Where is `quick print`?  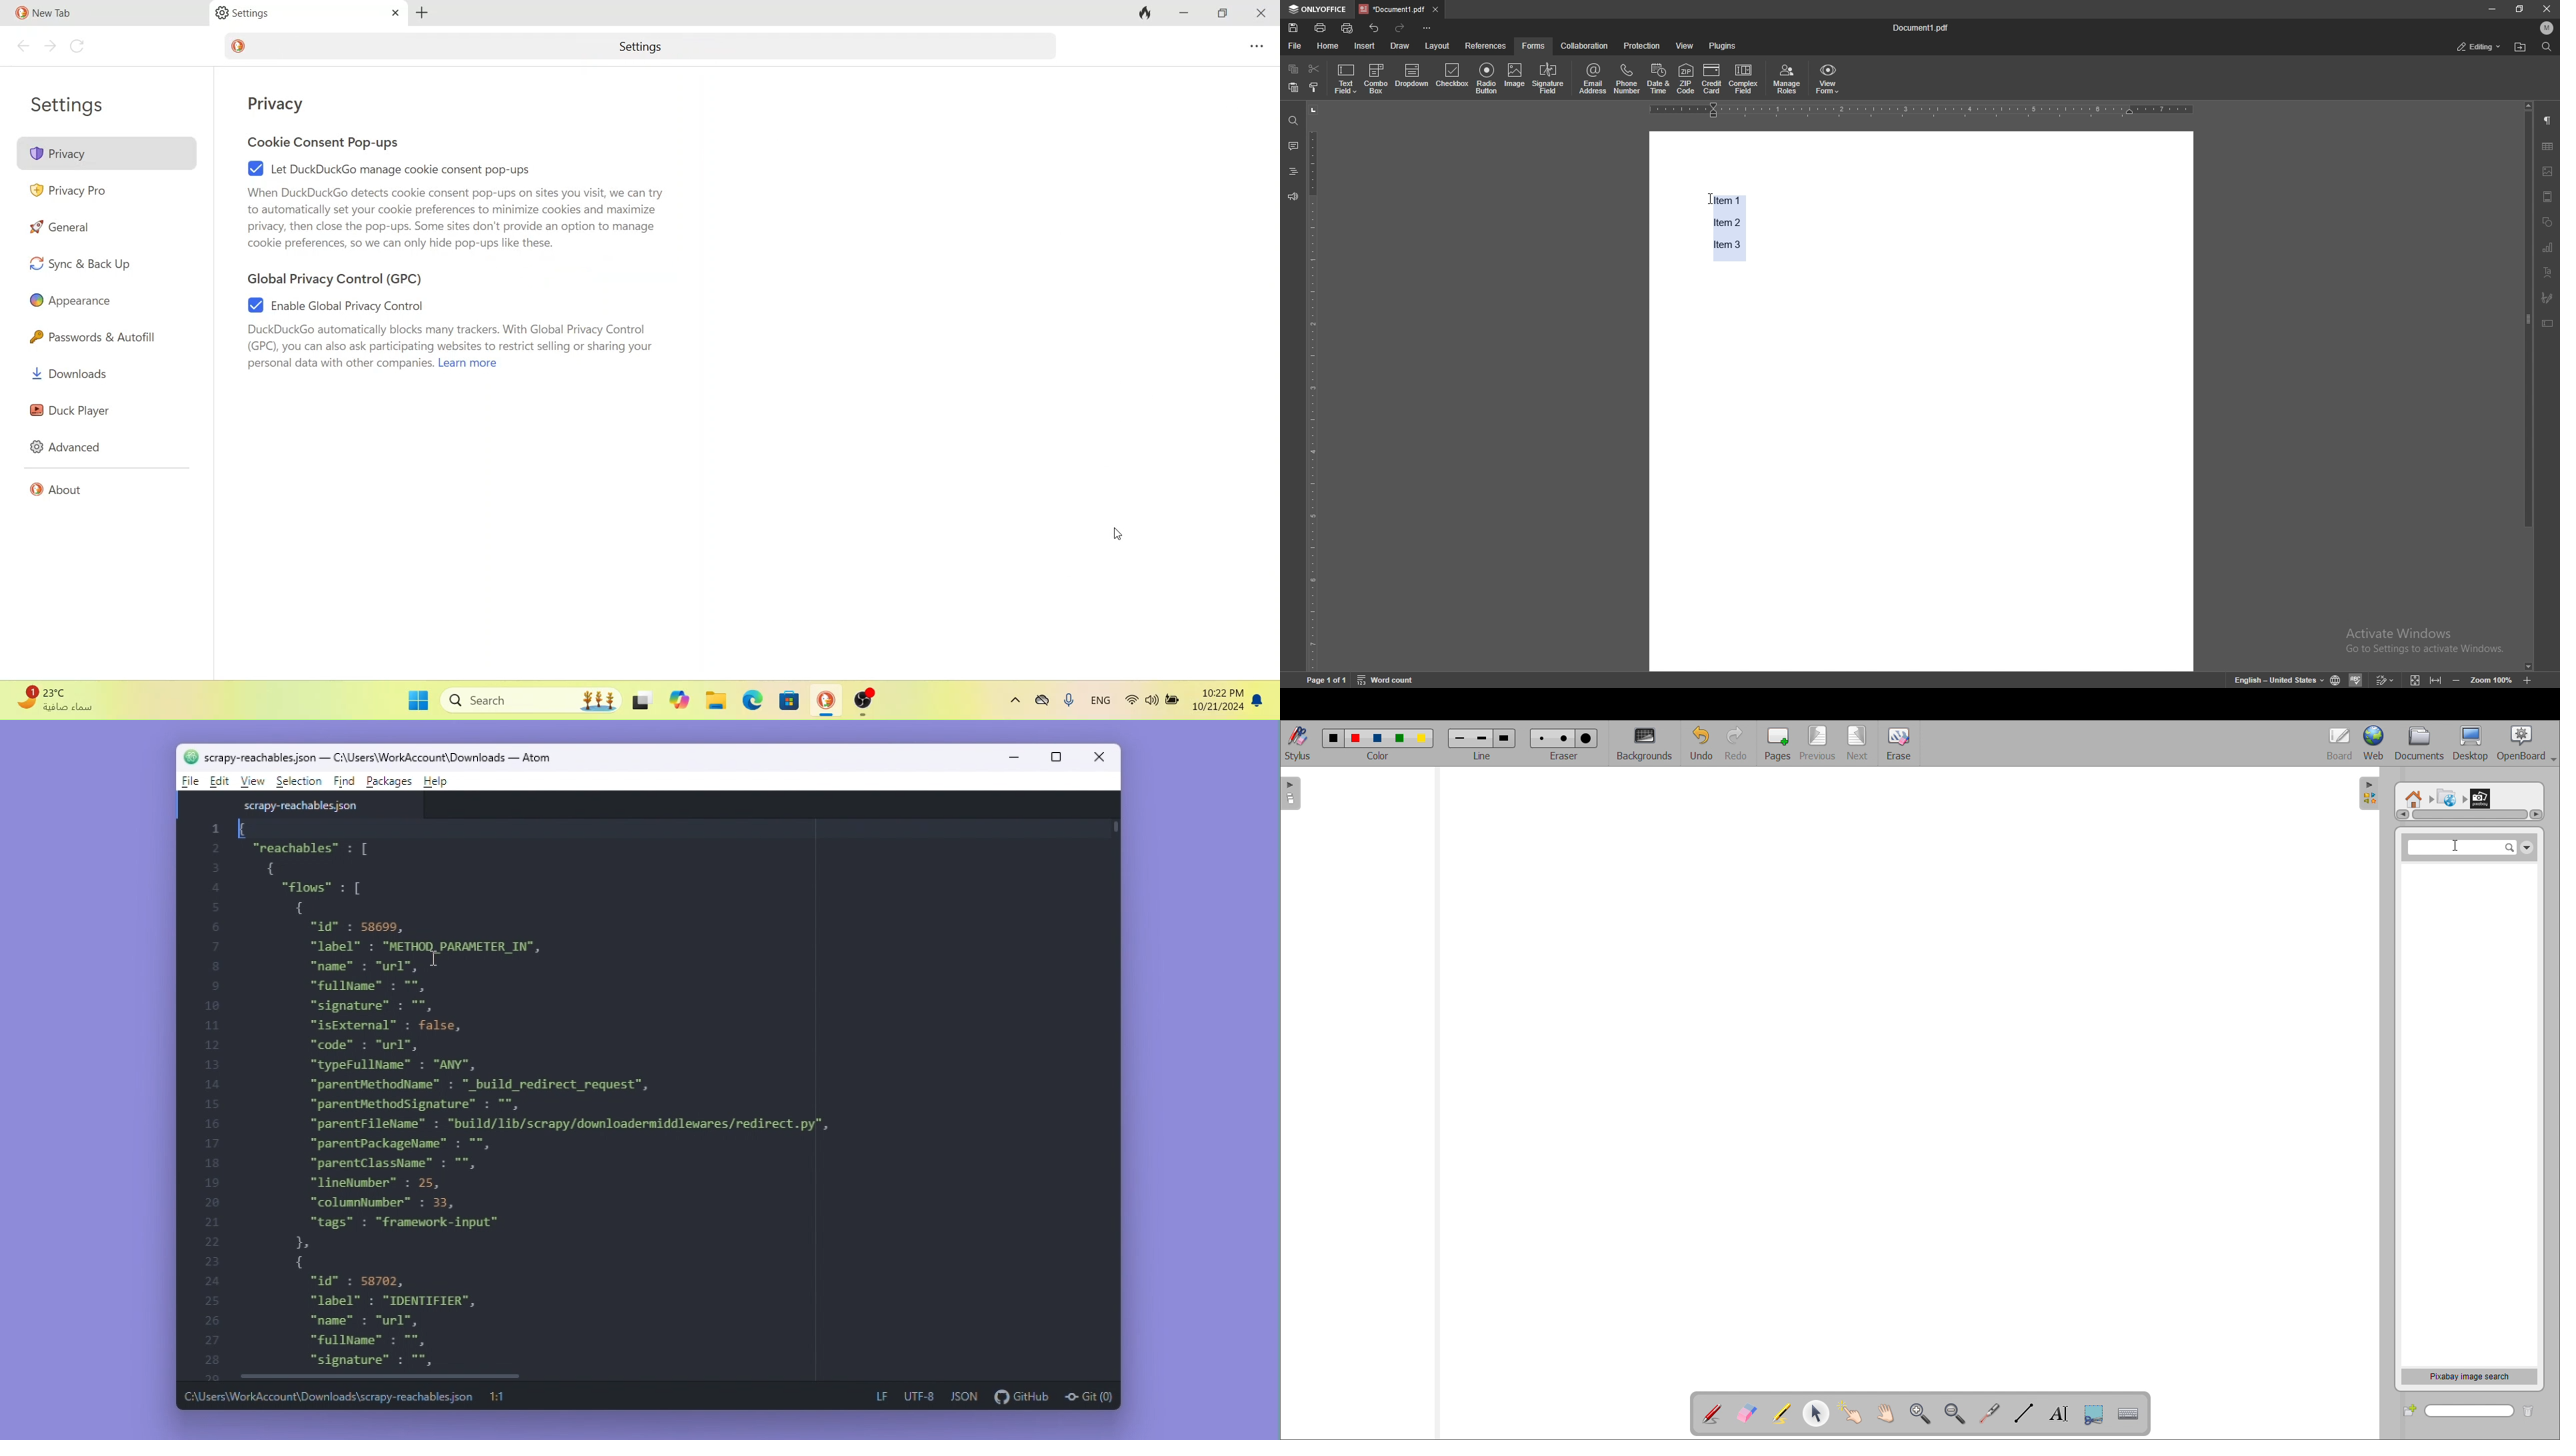
quick print is located at coordinates (1347, 29).